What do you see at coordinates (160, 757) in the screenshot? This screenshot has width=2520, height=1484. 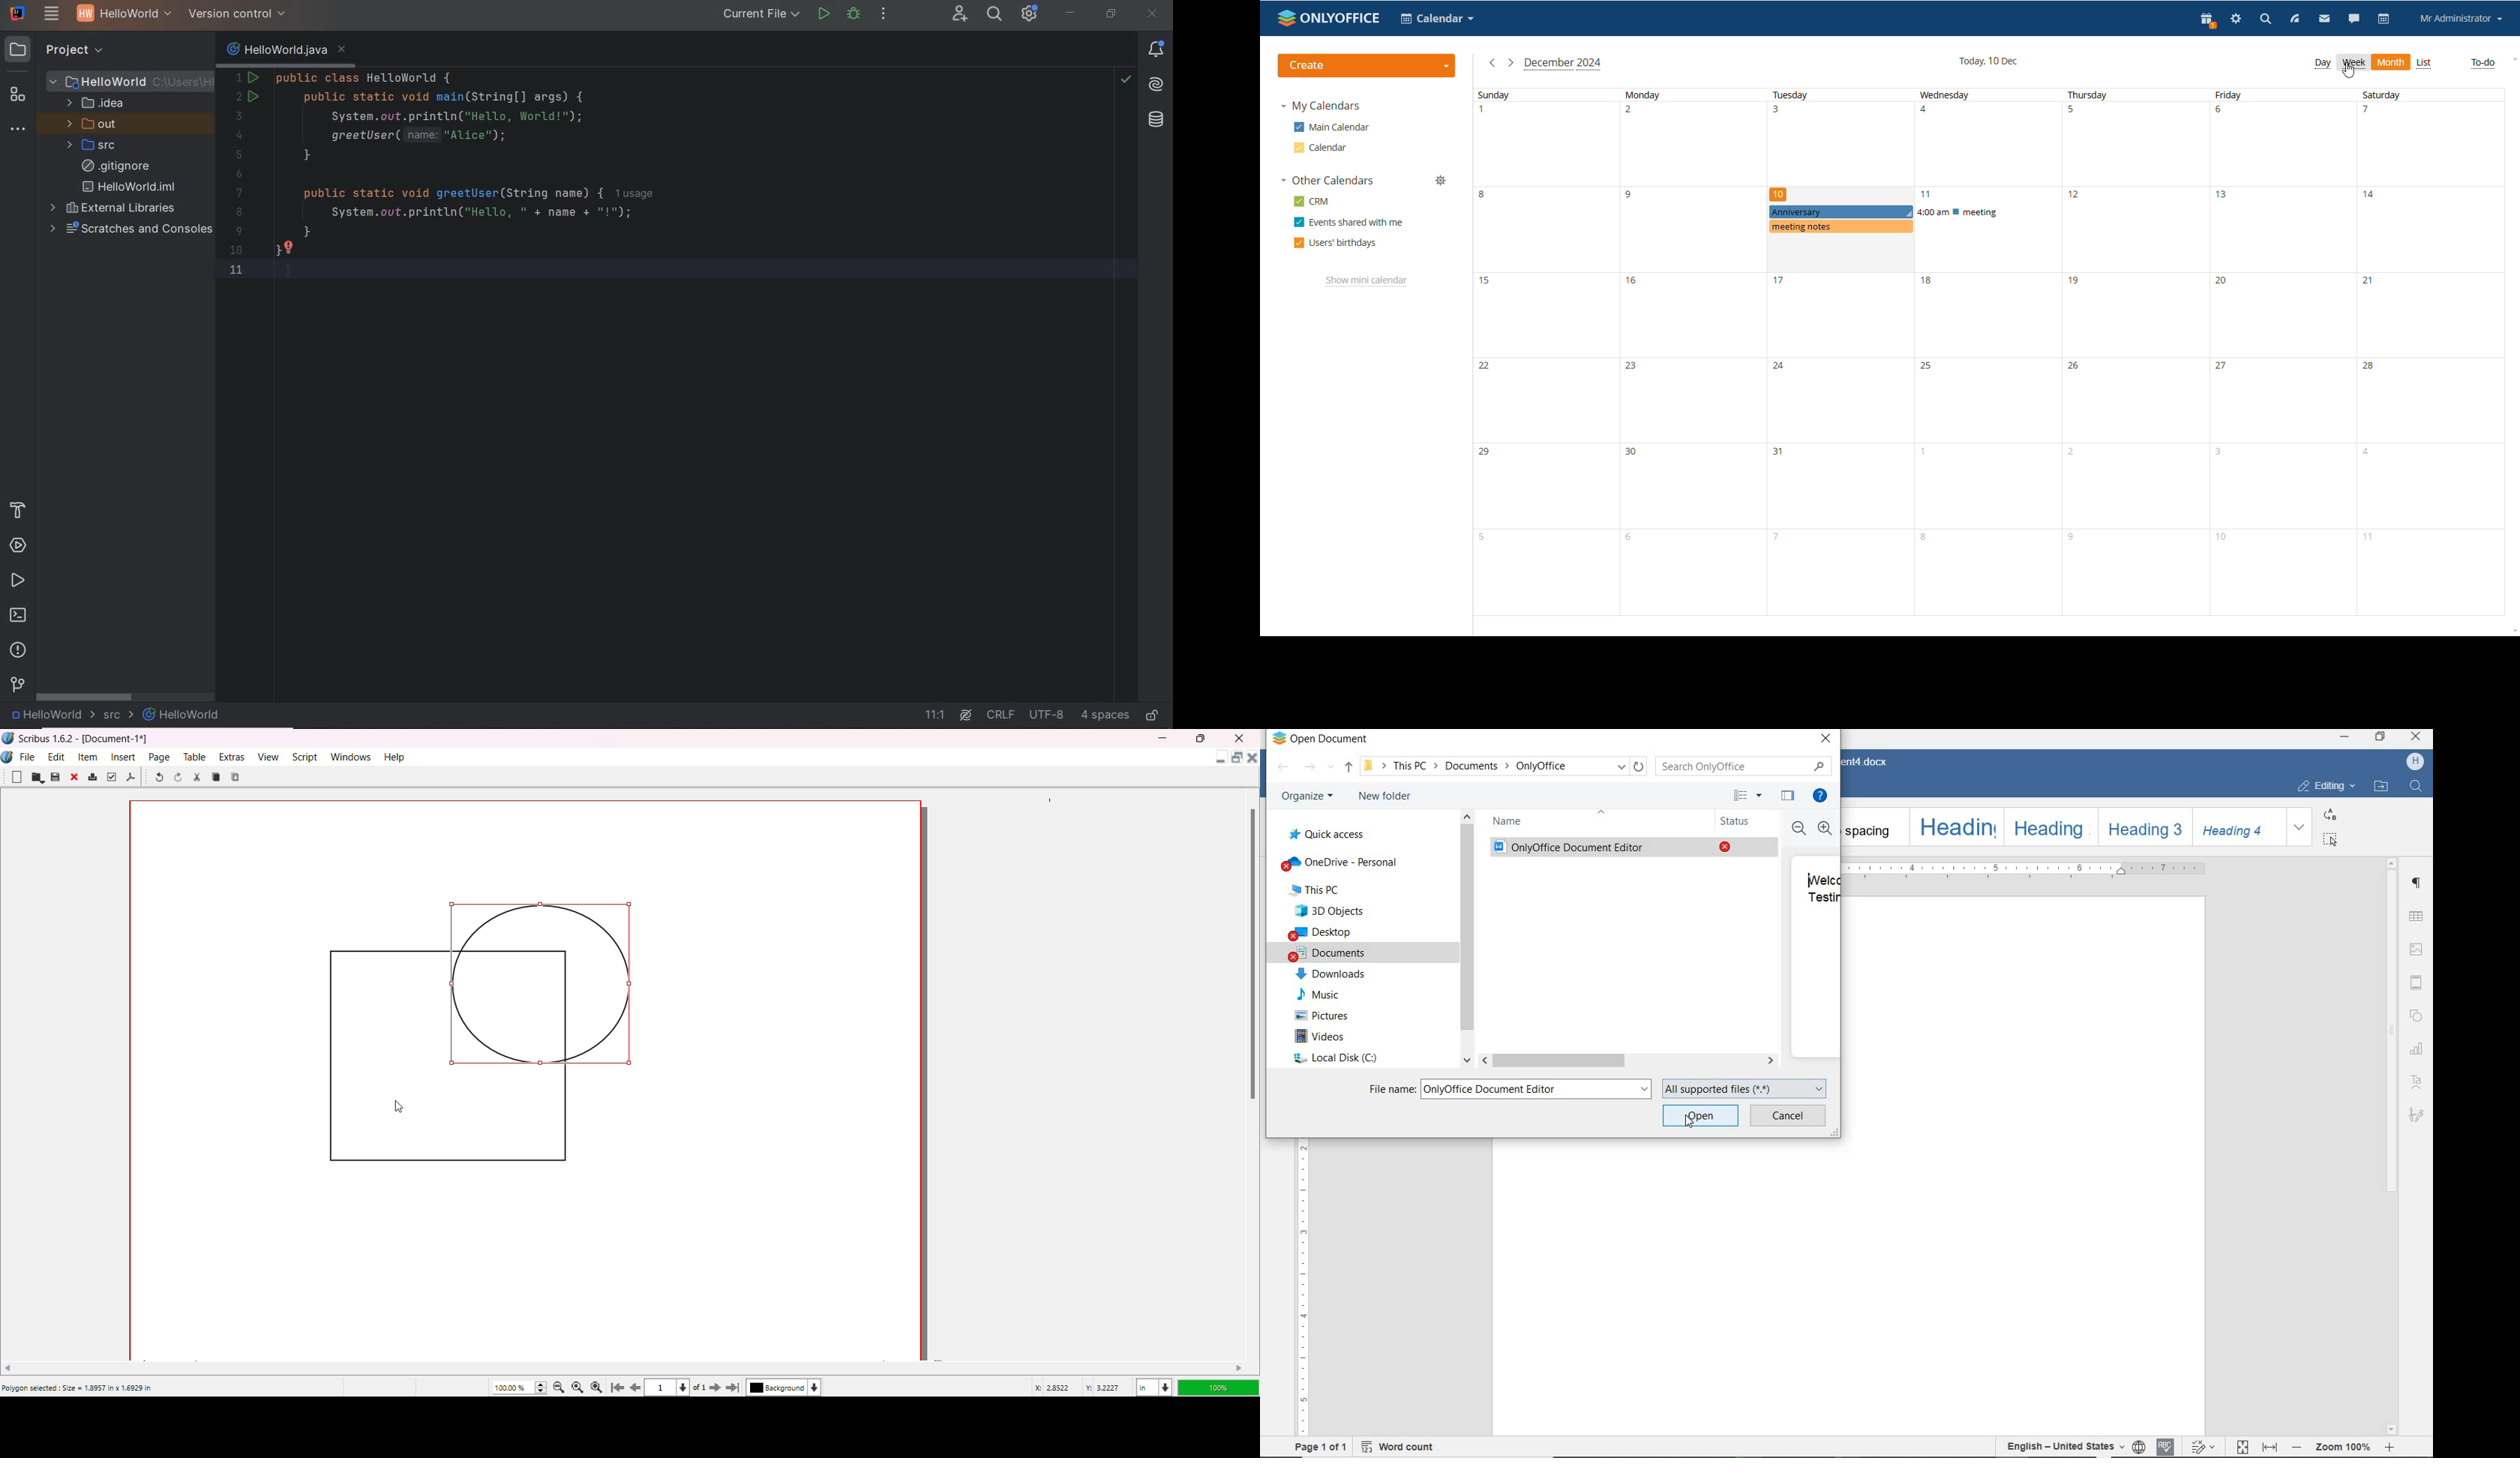 I see `Page` at bounding box center [160, 757].